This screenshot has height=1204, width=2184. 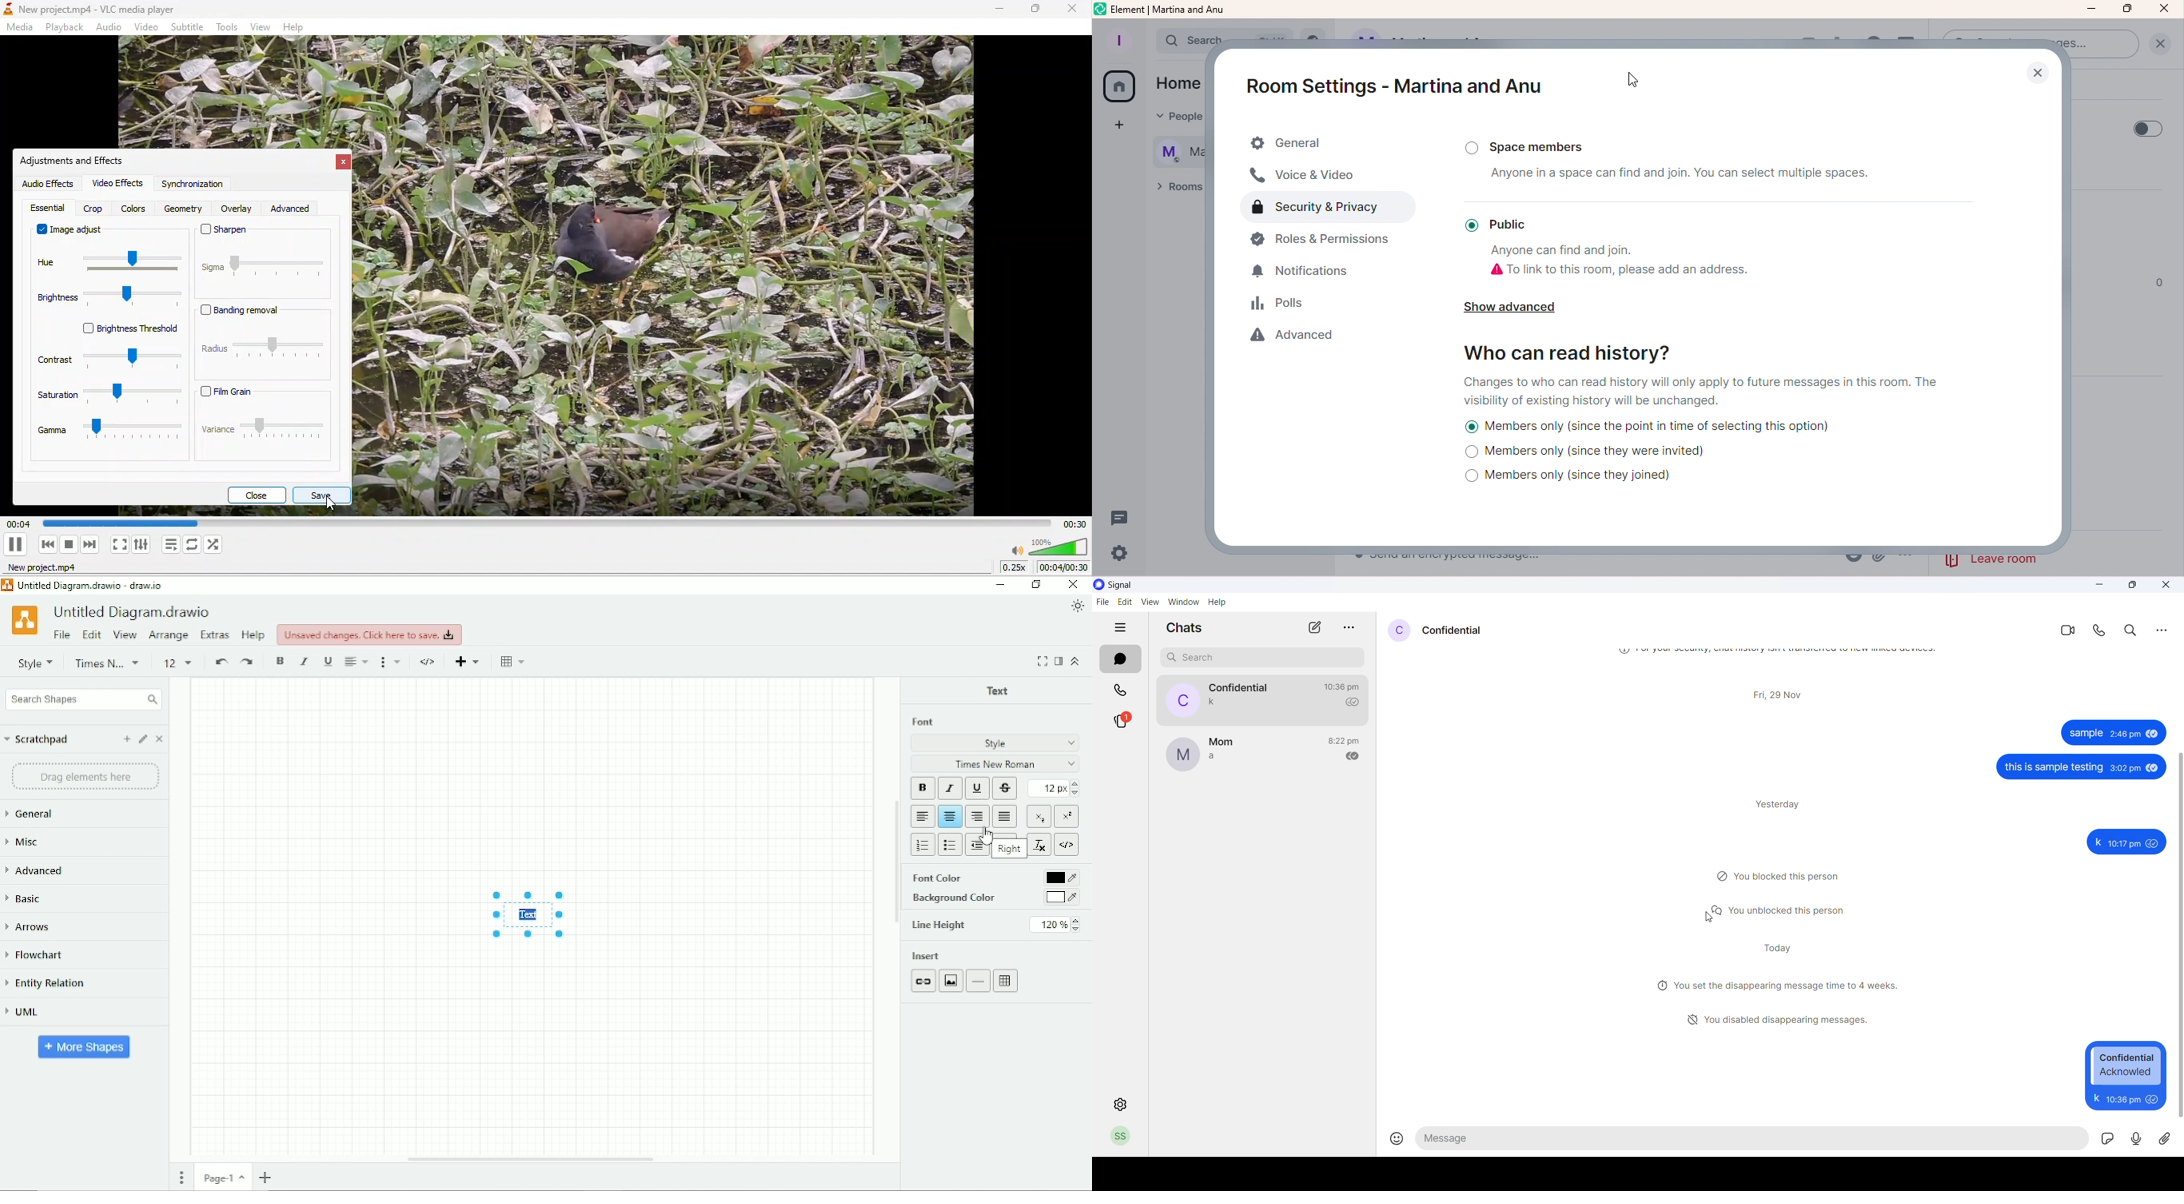 What do you see at coordinates (76, 161) in the screenshot?
I see `adjustments and effects` at bounding box center [76, 161].